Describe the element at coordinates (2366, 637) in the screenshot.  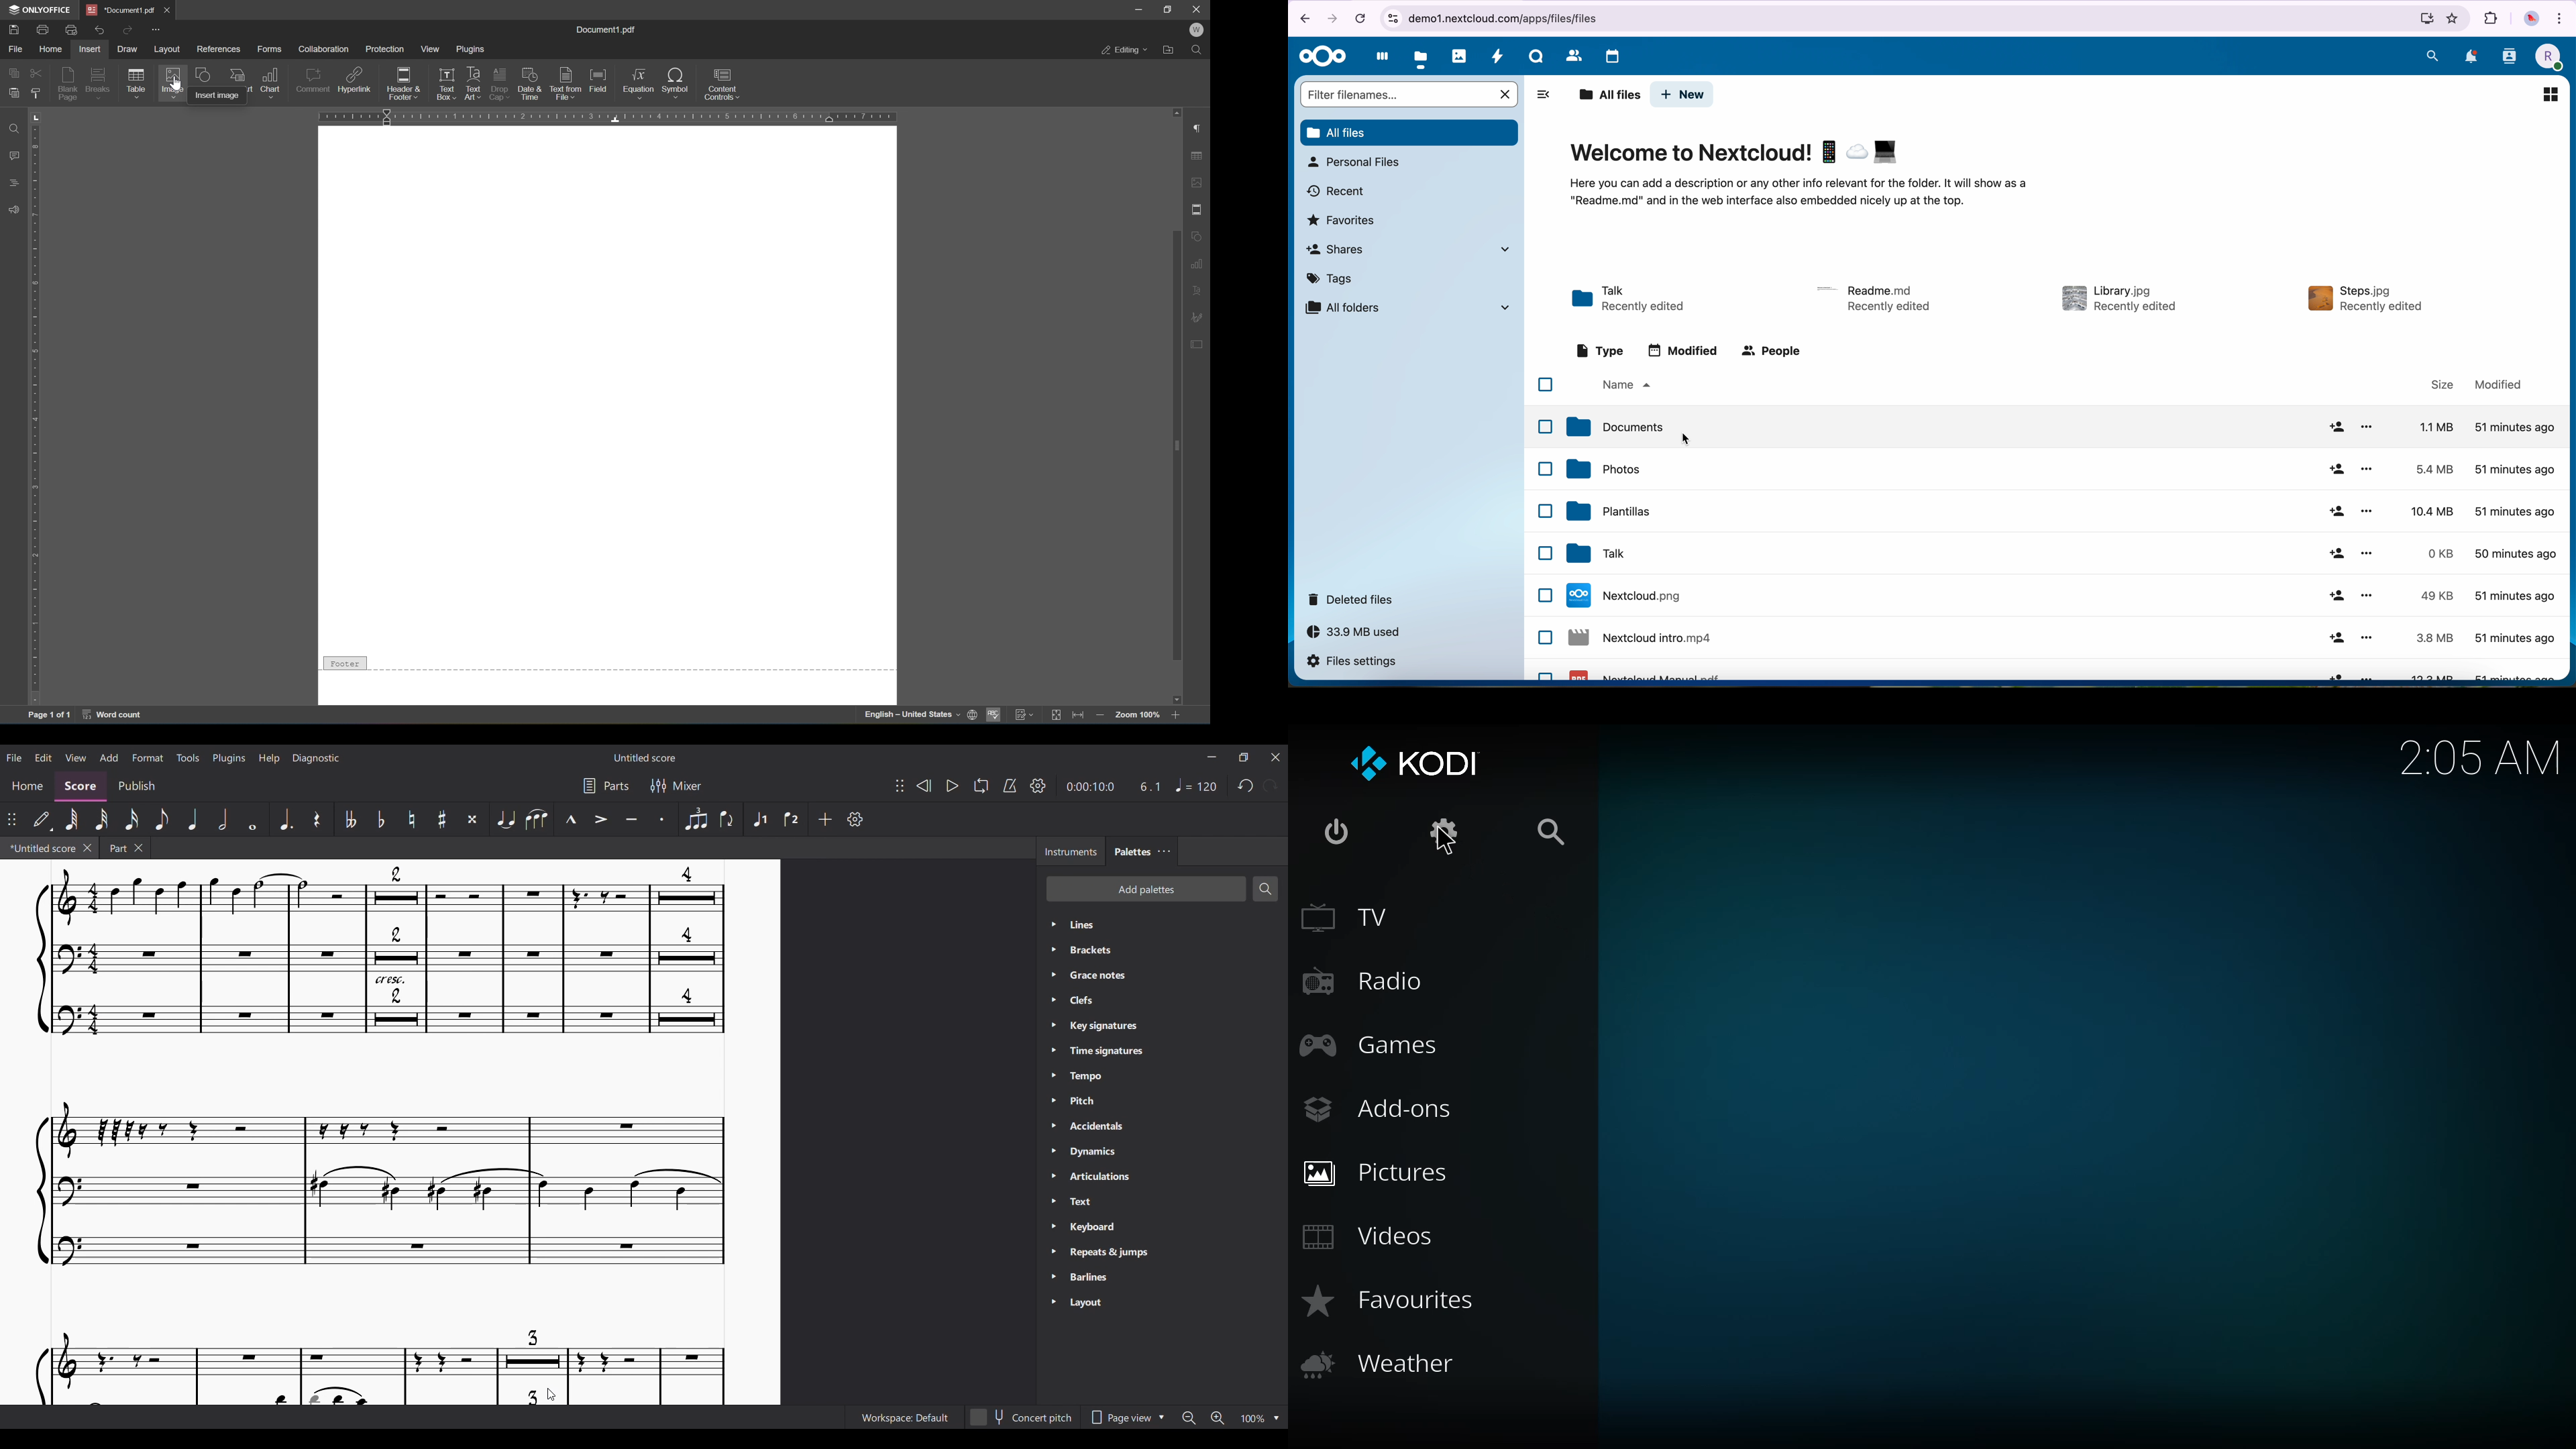
I see `options` at that location.